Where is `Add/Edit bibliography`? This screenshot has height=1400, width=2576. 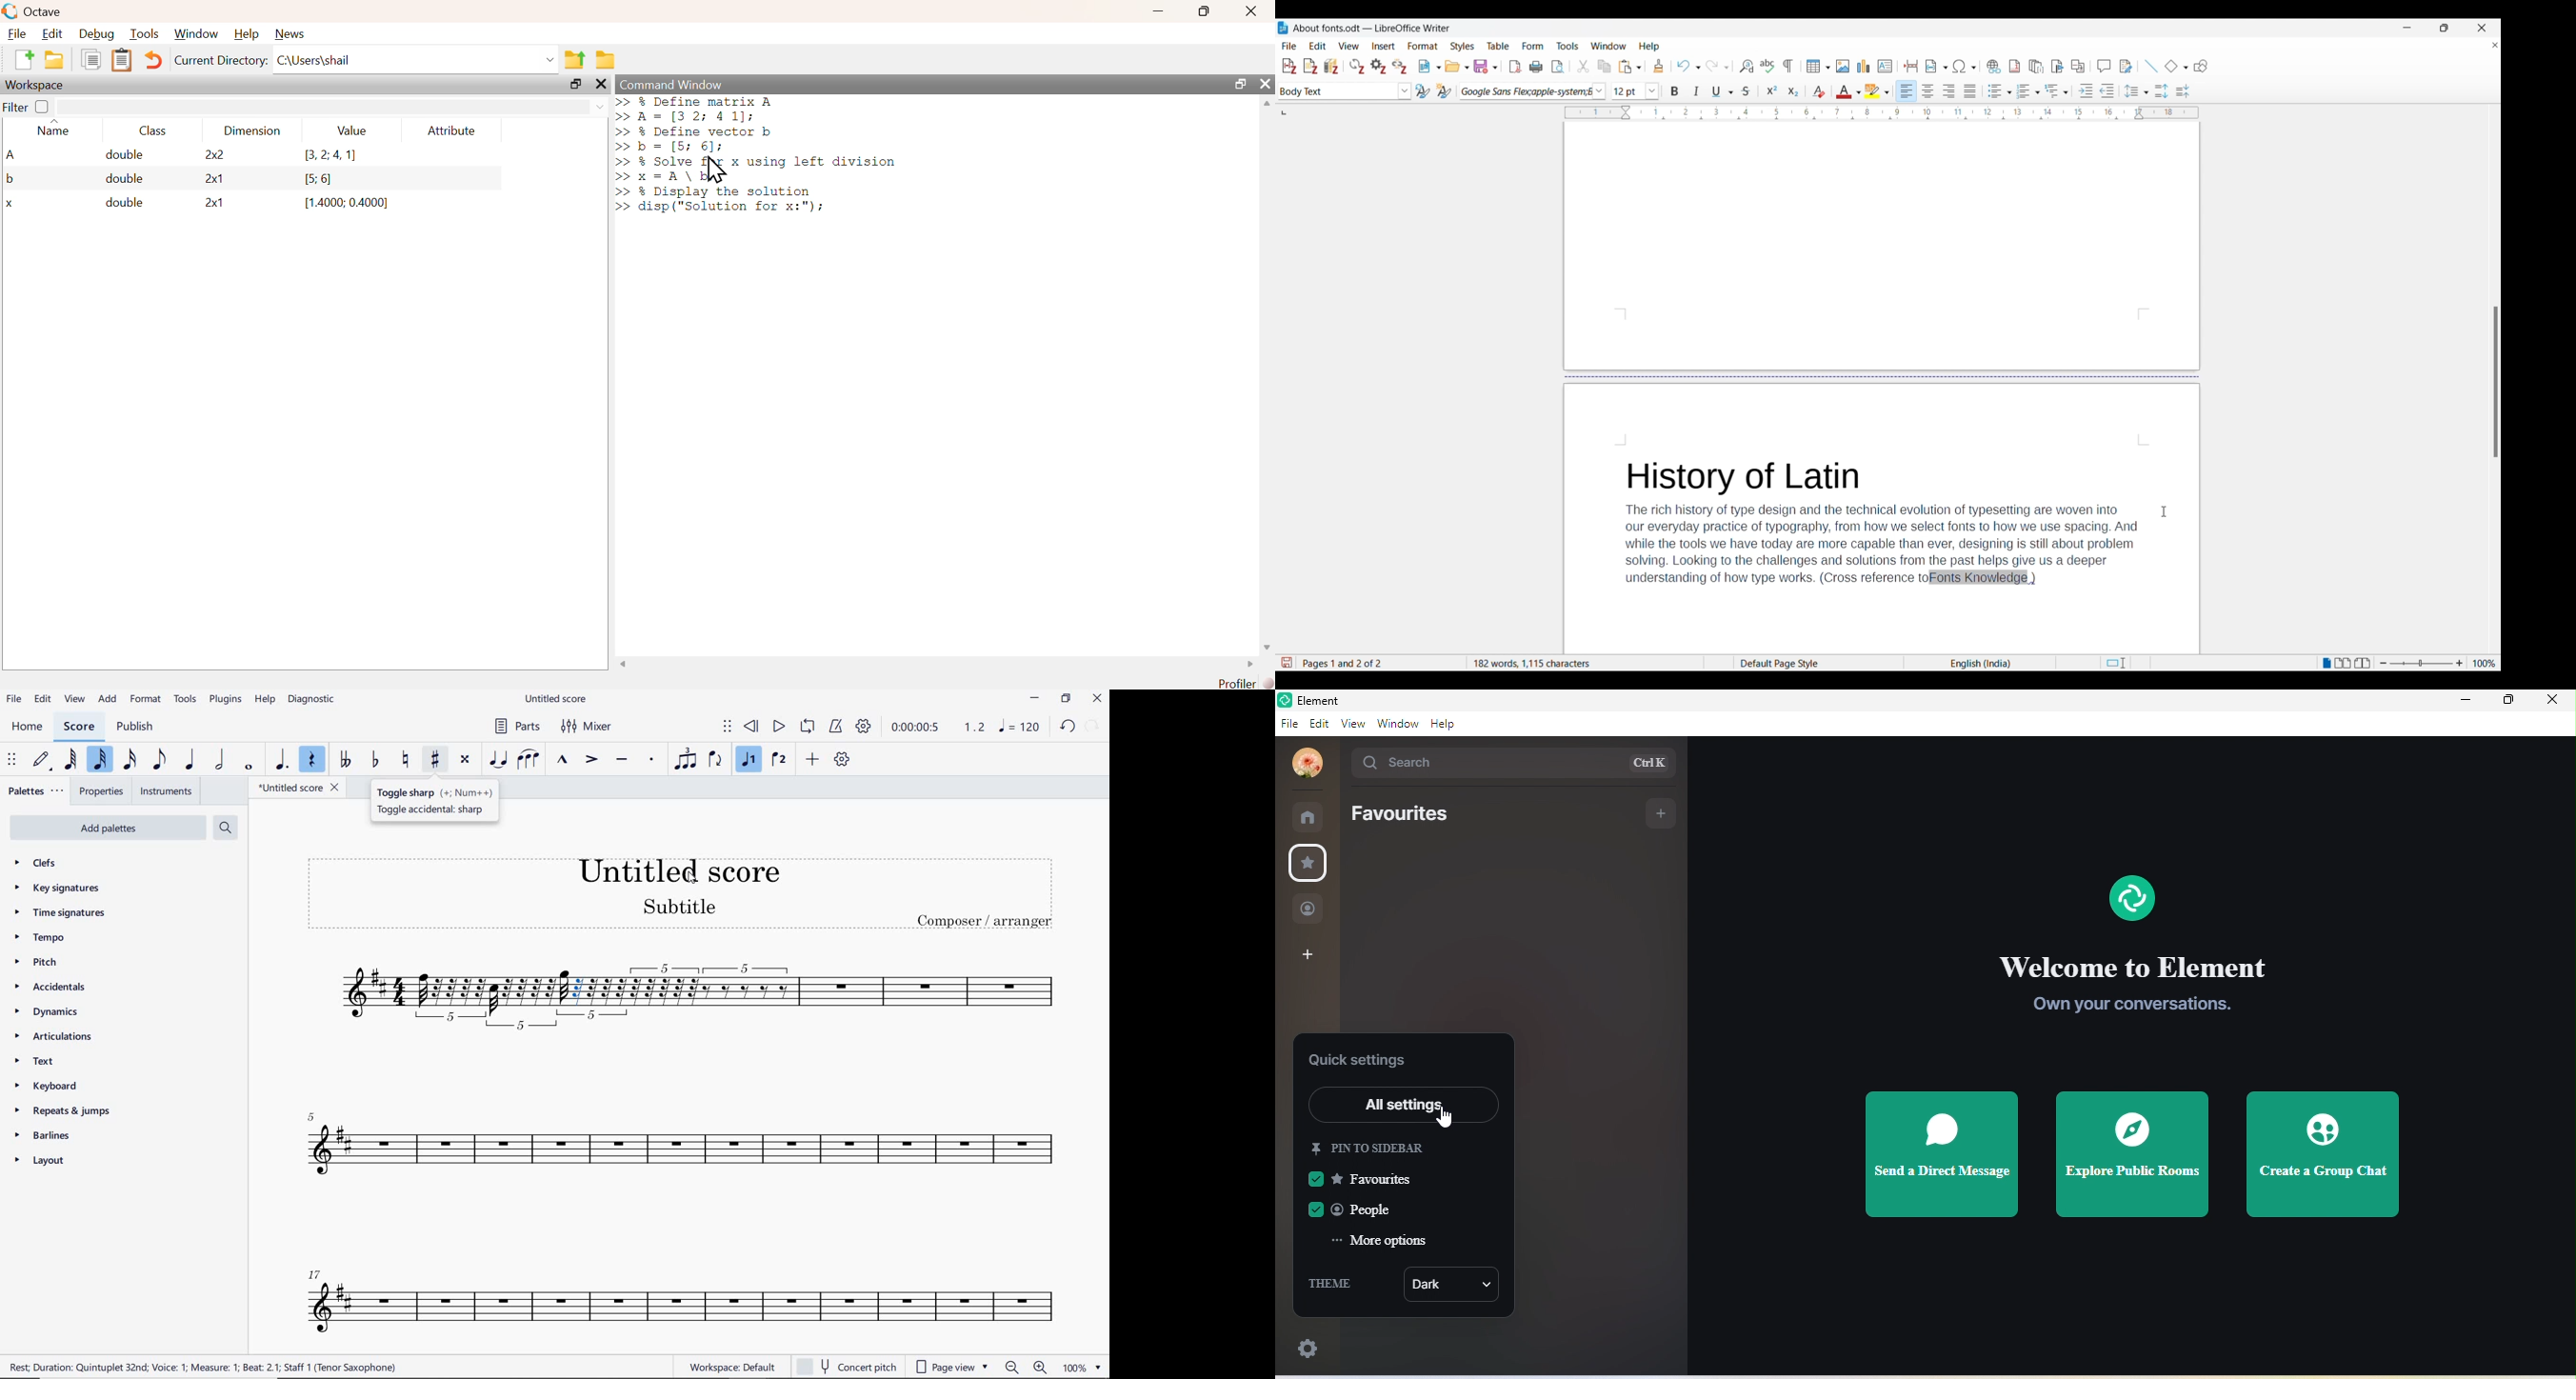
Add/Edit bibliography is located at coordinates (1331, 66).